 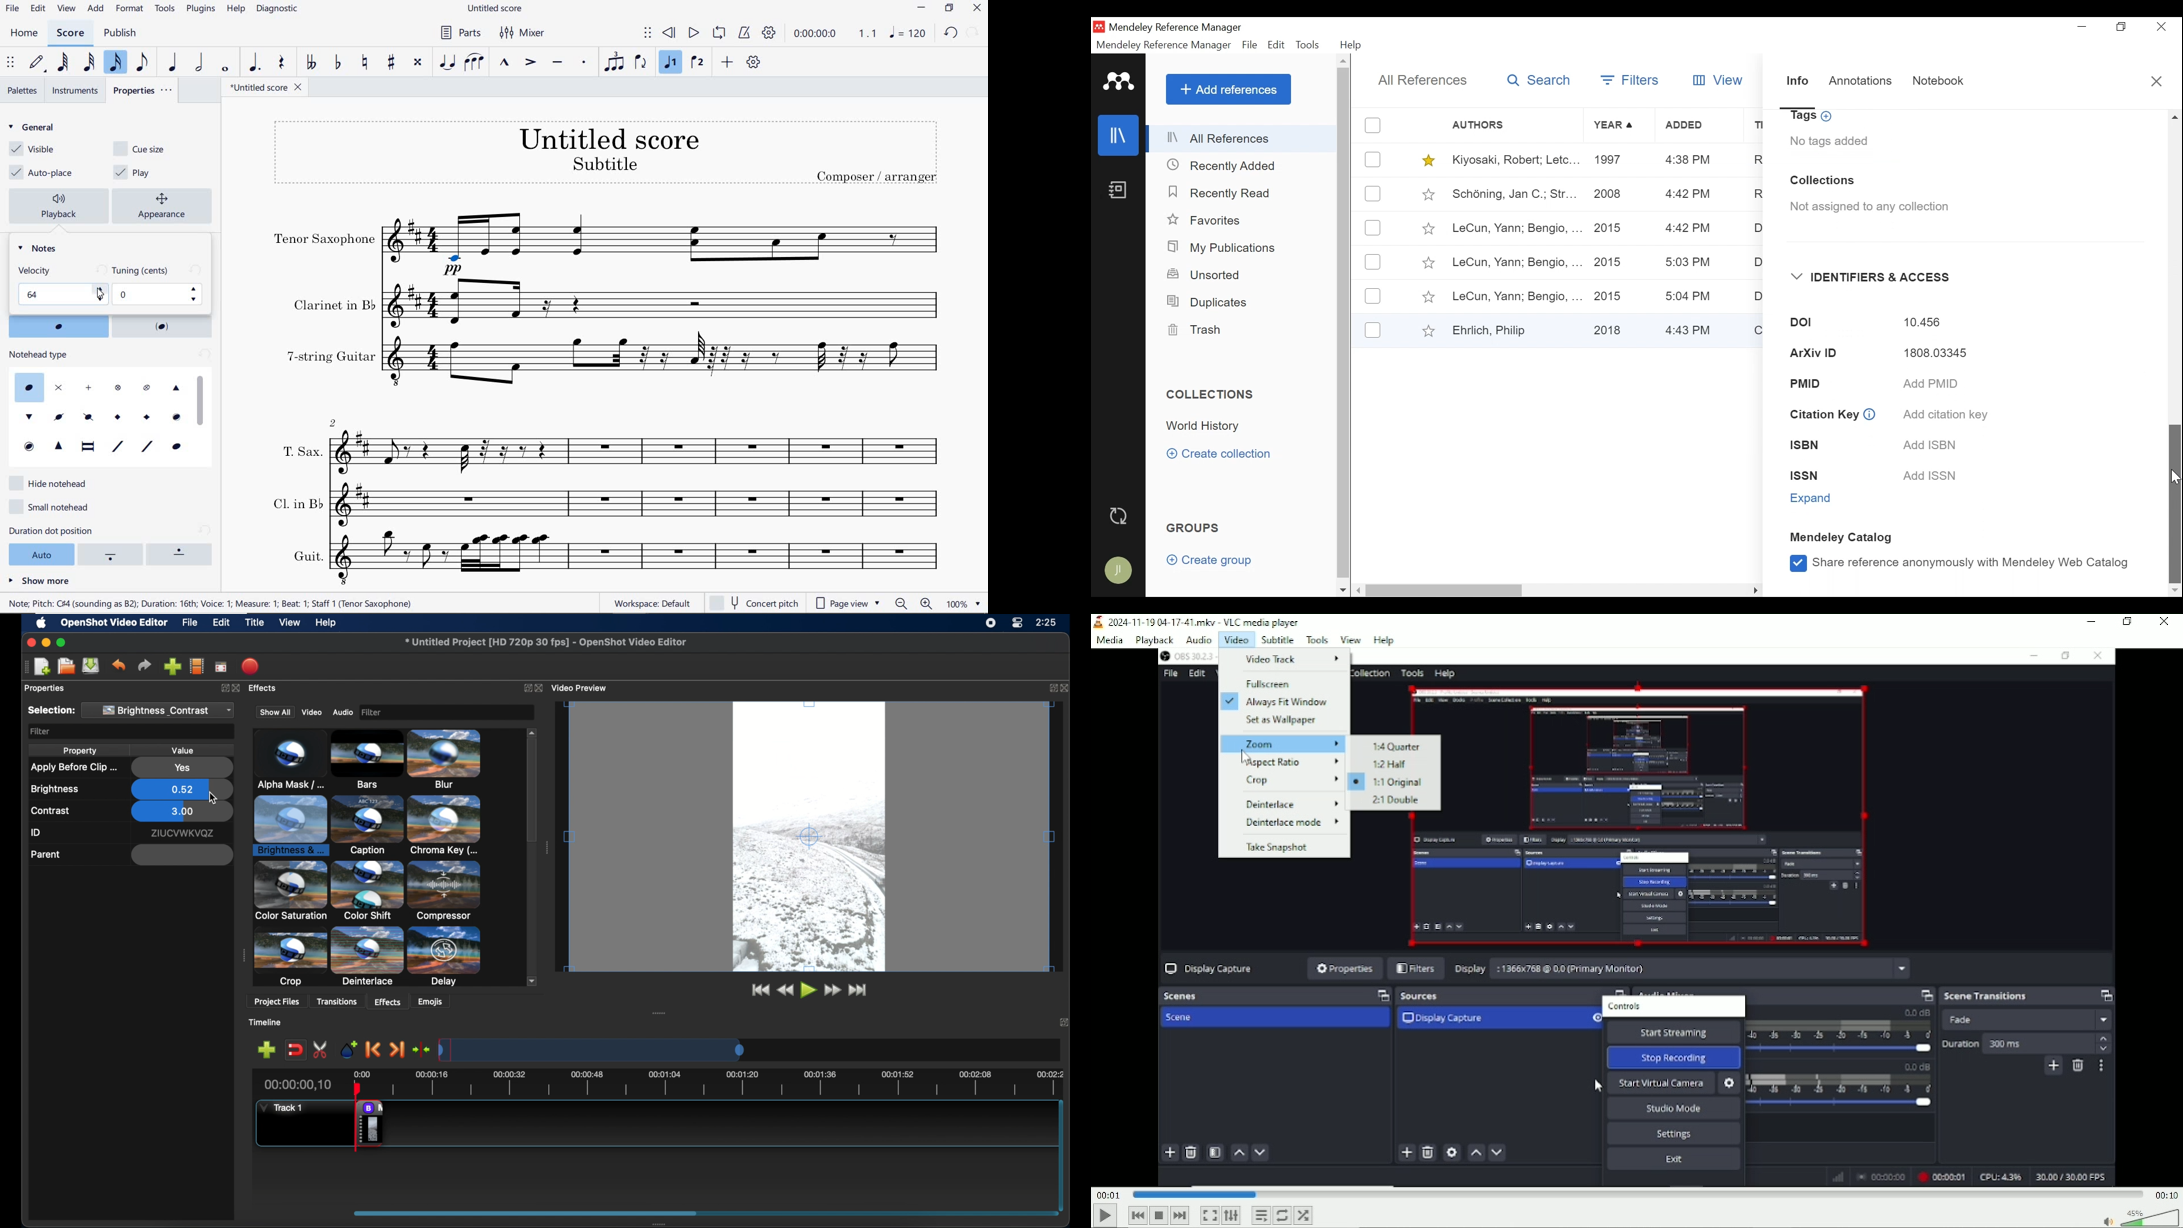 I want to click on 1997, so click(x=1611, y=161).